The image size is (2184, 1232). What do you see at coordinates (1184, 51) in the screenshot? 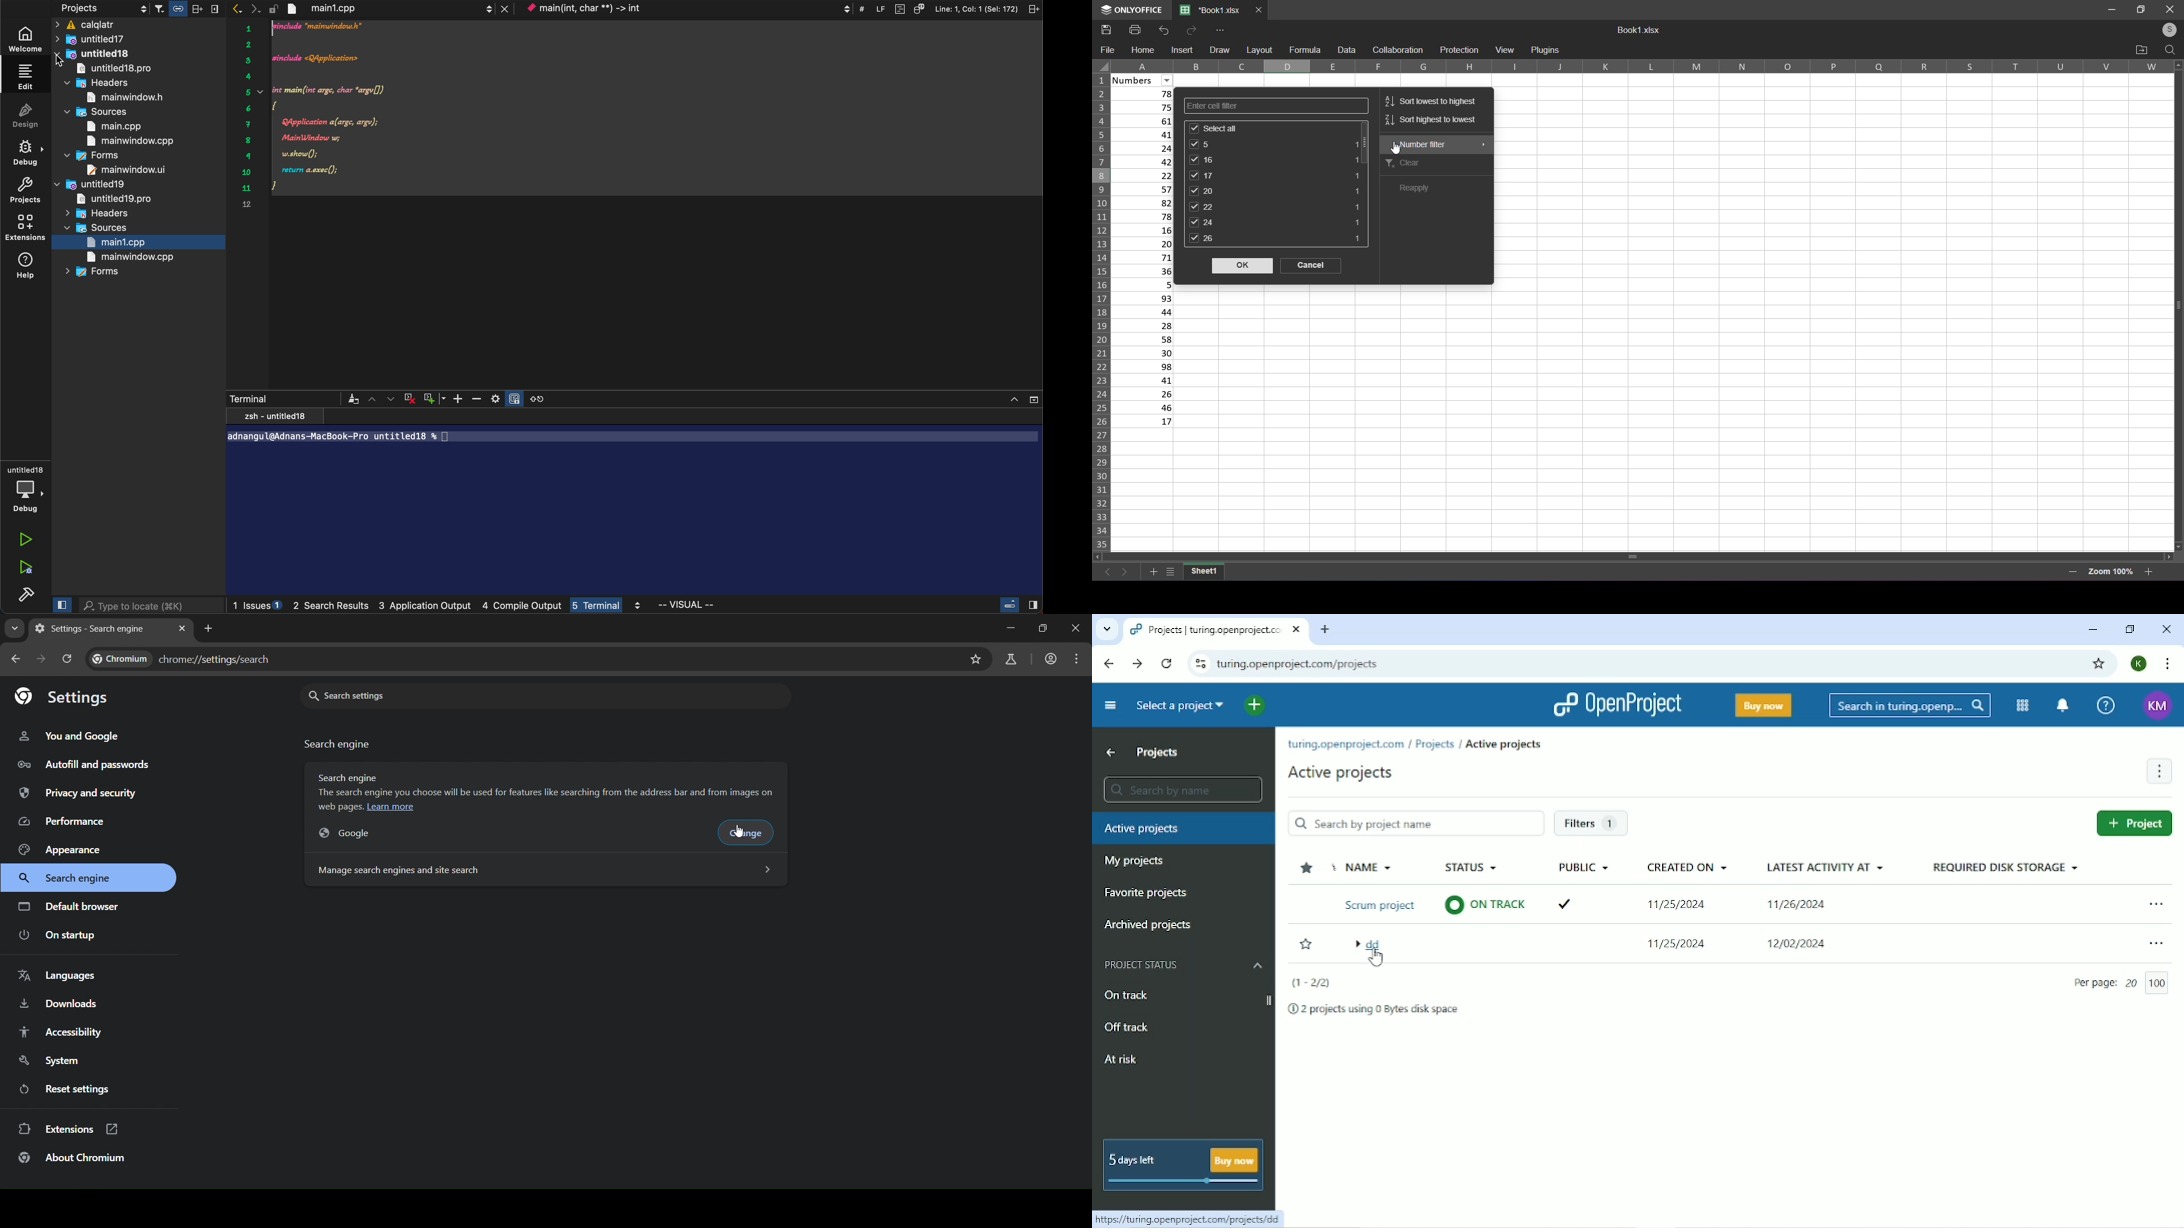
I see `insert` at bounding box center [1184, 51].